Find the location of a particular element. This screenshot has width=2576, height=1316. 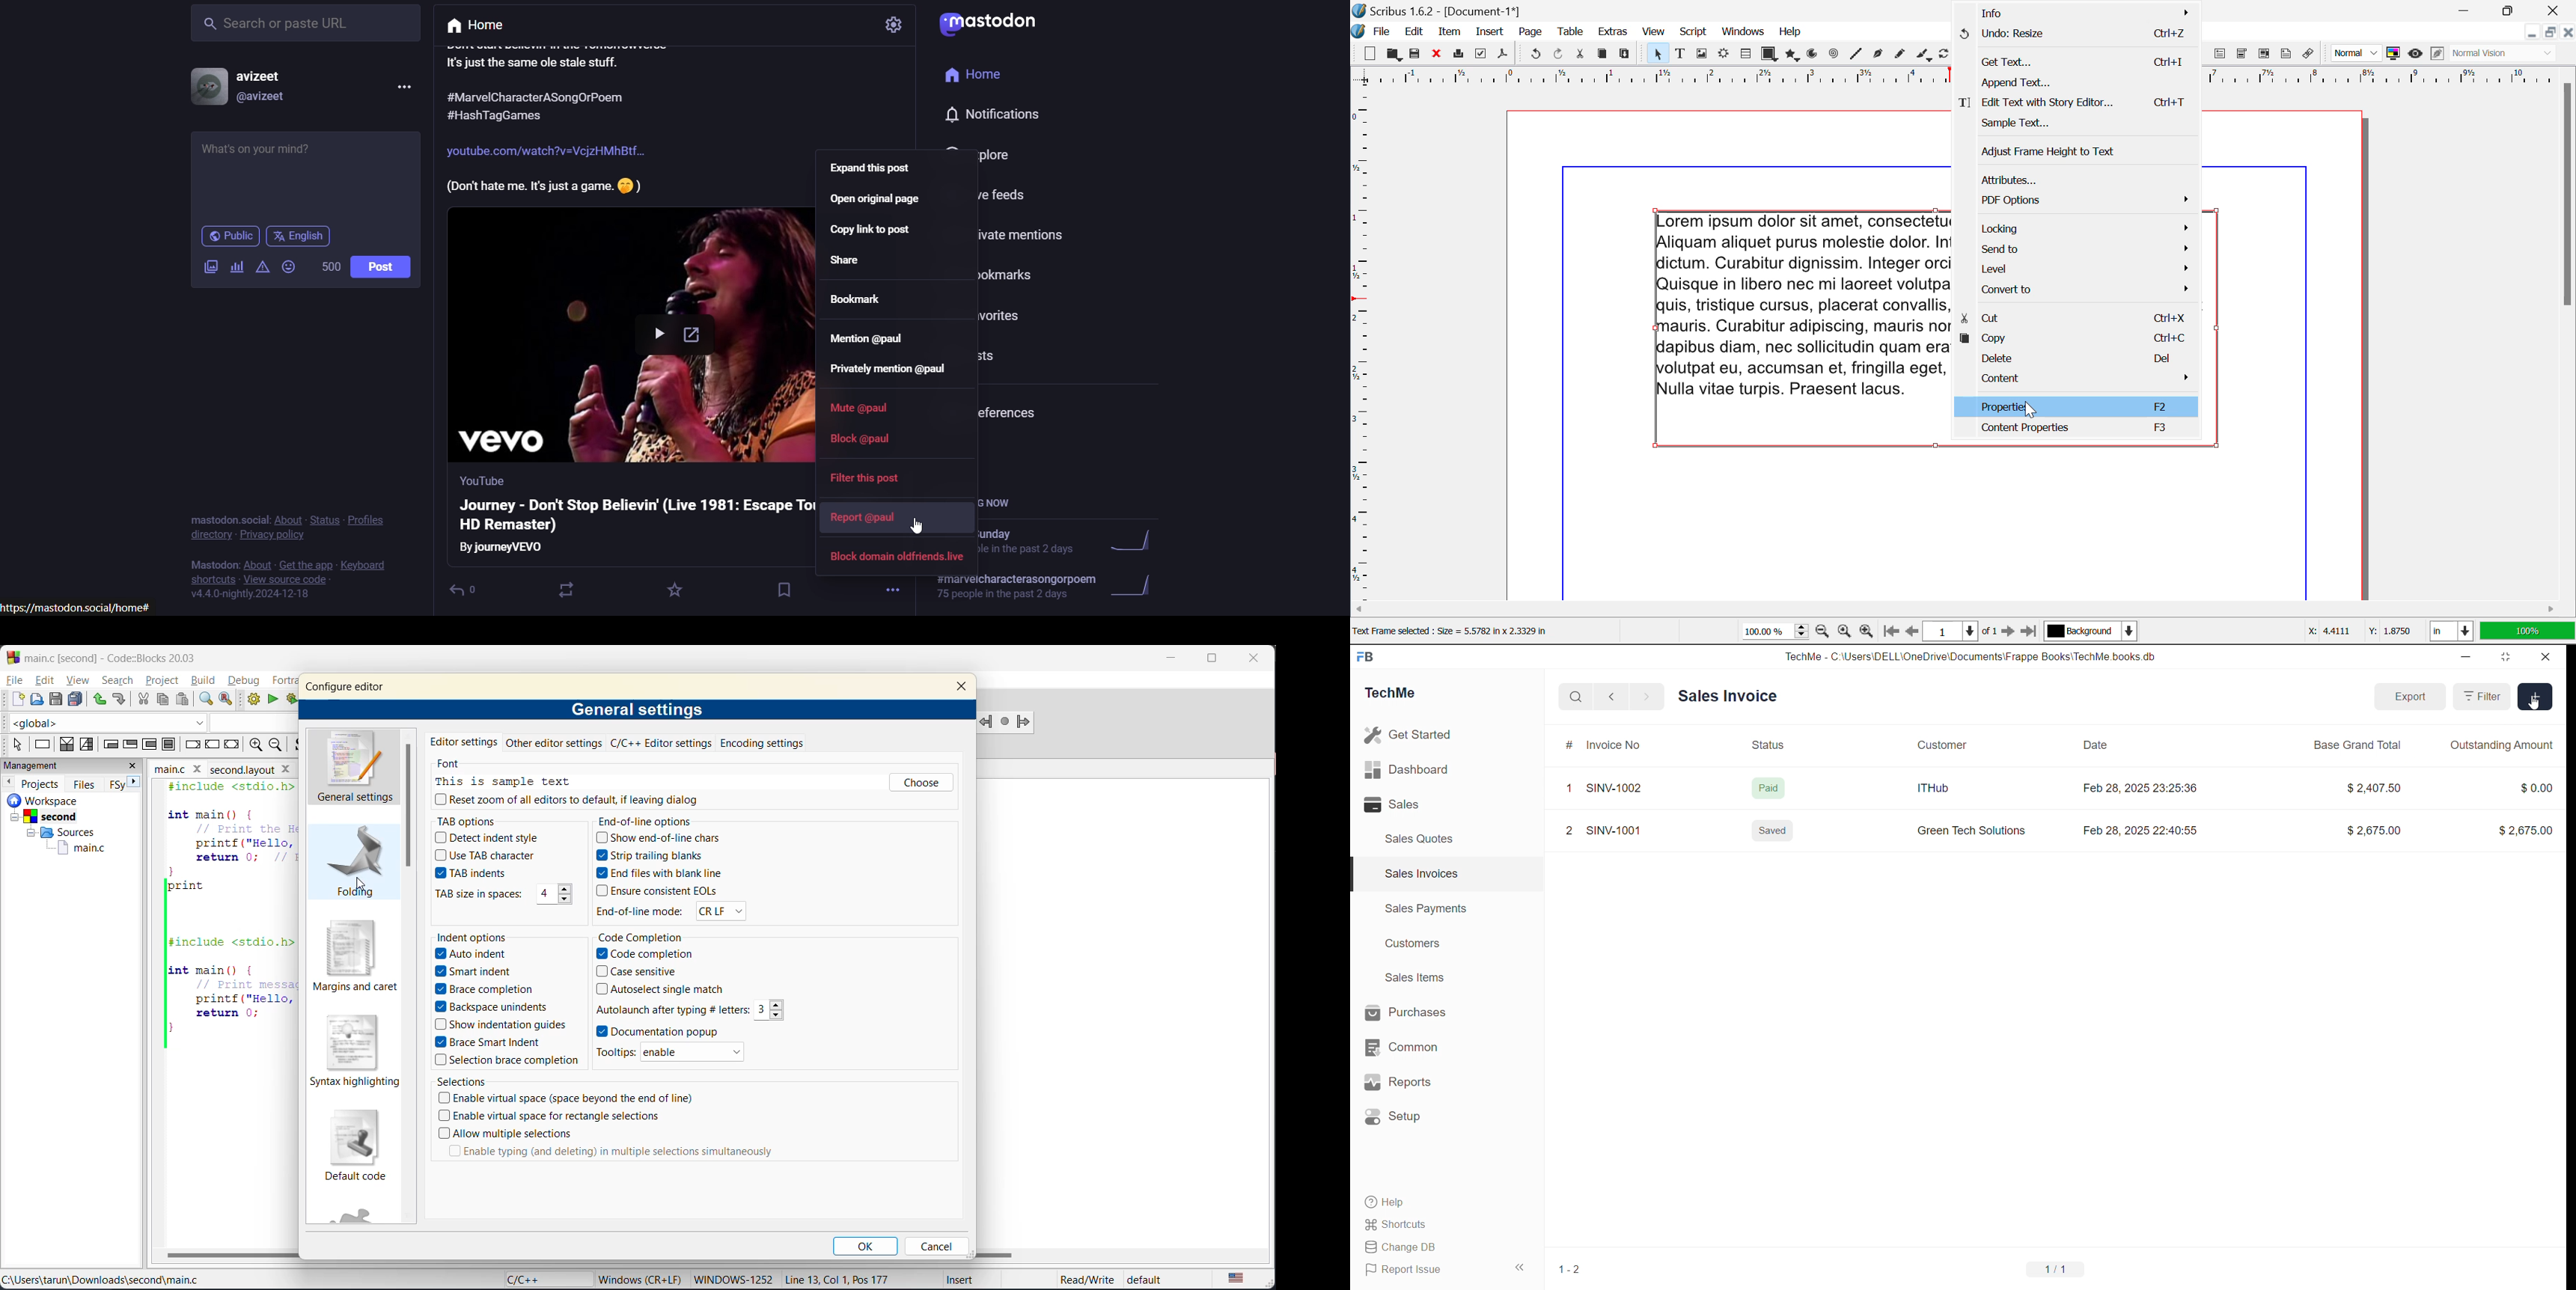

1 SINV-1002 is located at coordinates (1610, 786).